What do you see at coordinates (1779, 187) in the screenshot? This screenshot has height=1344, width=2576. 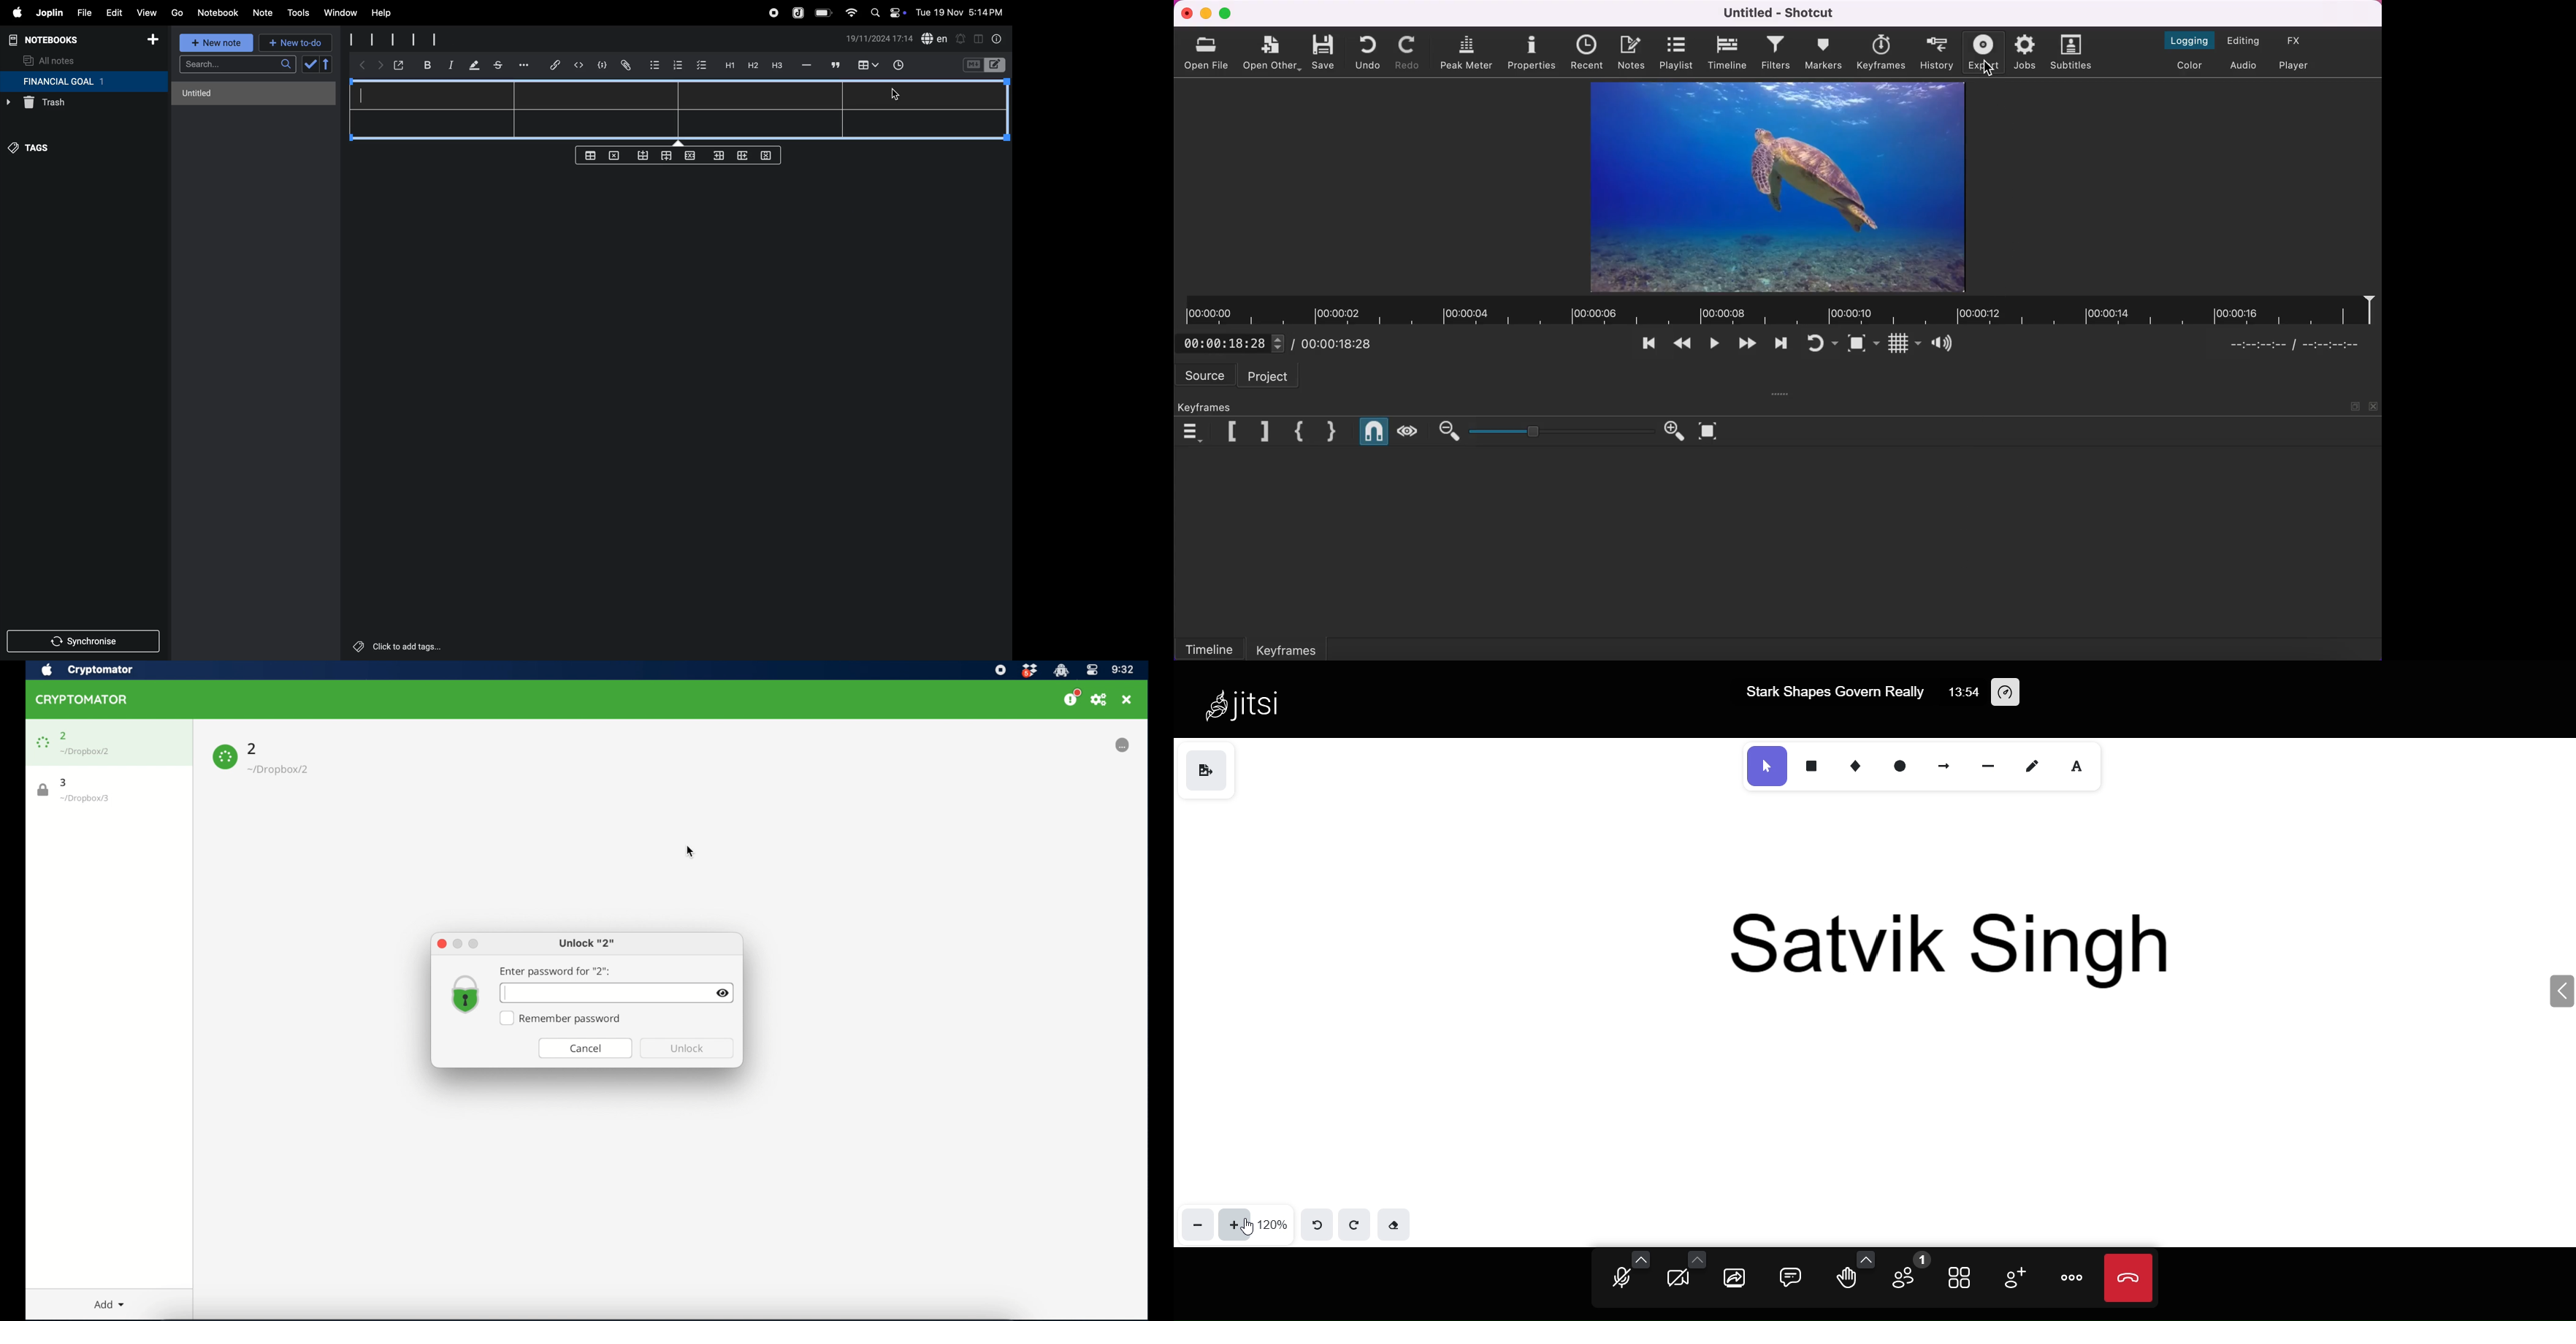 I see `clip/display screen` at bounding box center [1779, 187].